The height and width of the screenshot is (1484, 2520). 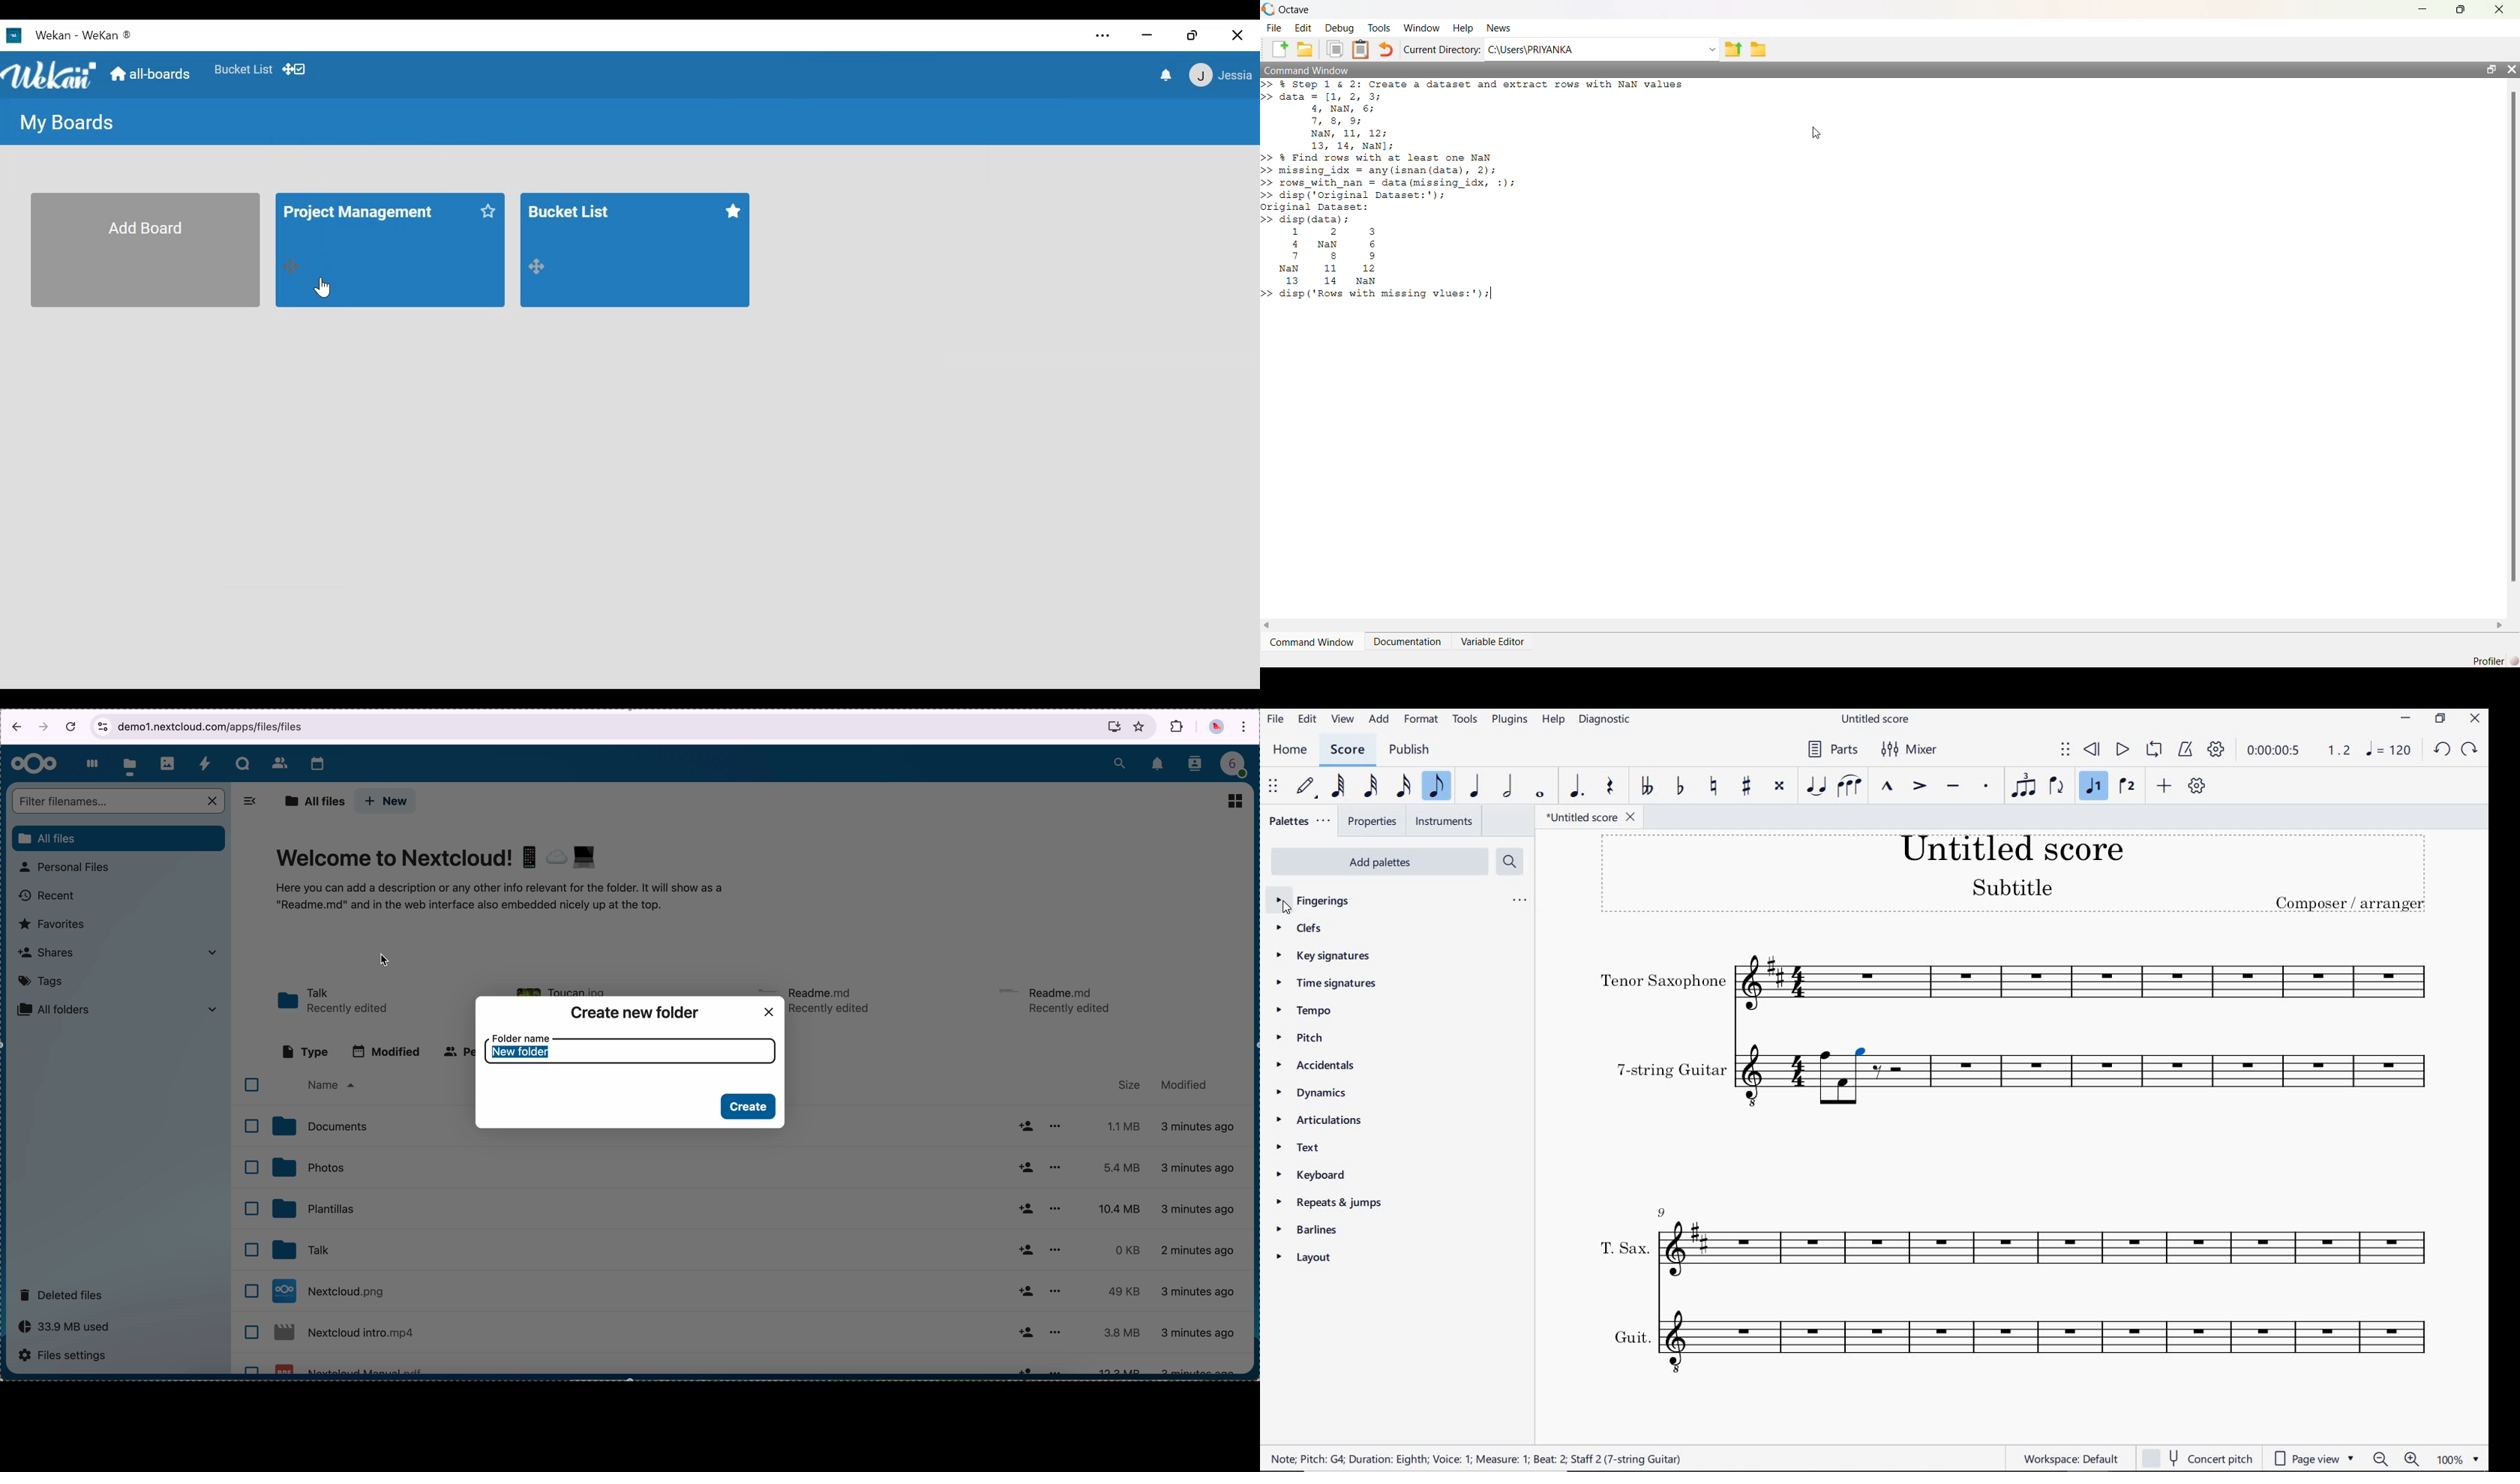 What do you see at coordinates (2196, 785) in the screenshot?
I see `CUSTOMIZE TOOLBAR` at bounding box center [2196, 785].